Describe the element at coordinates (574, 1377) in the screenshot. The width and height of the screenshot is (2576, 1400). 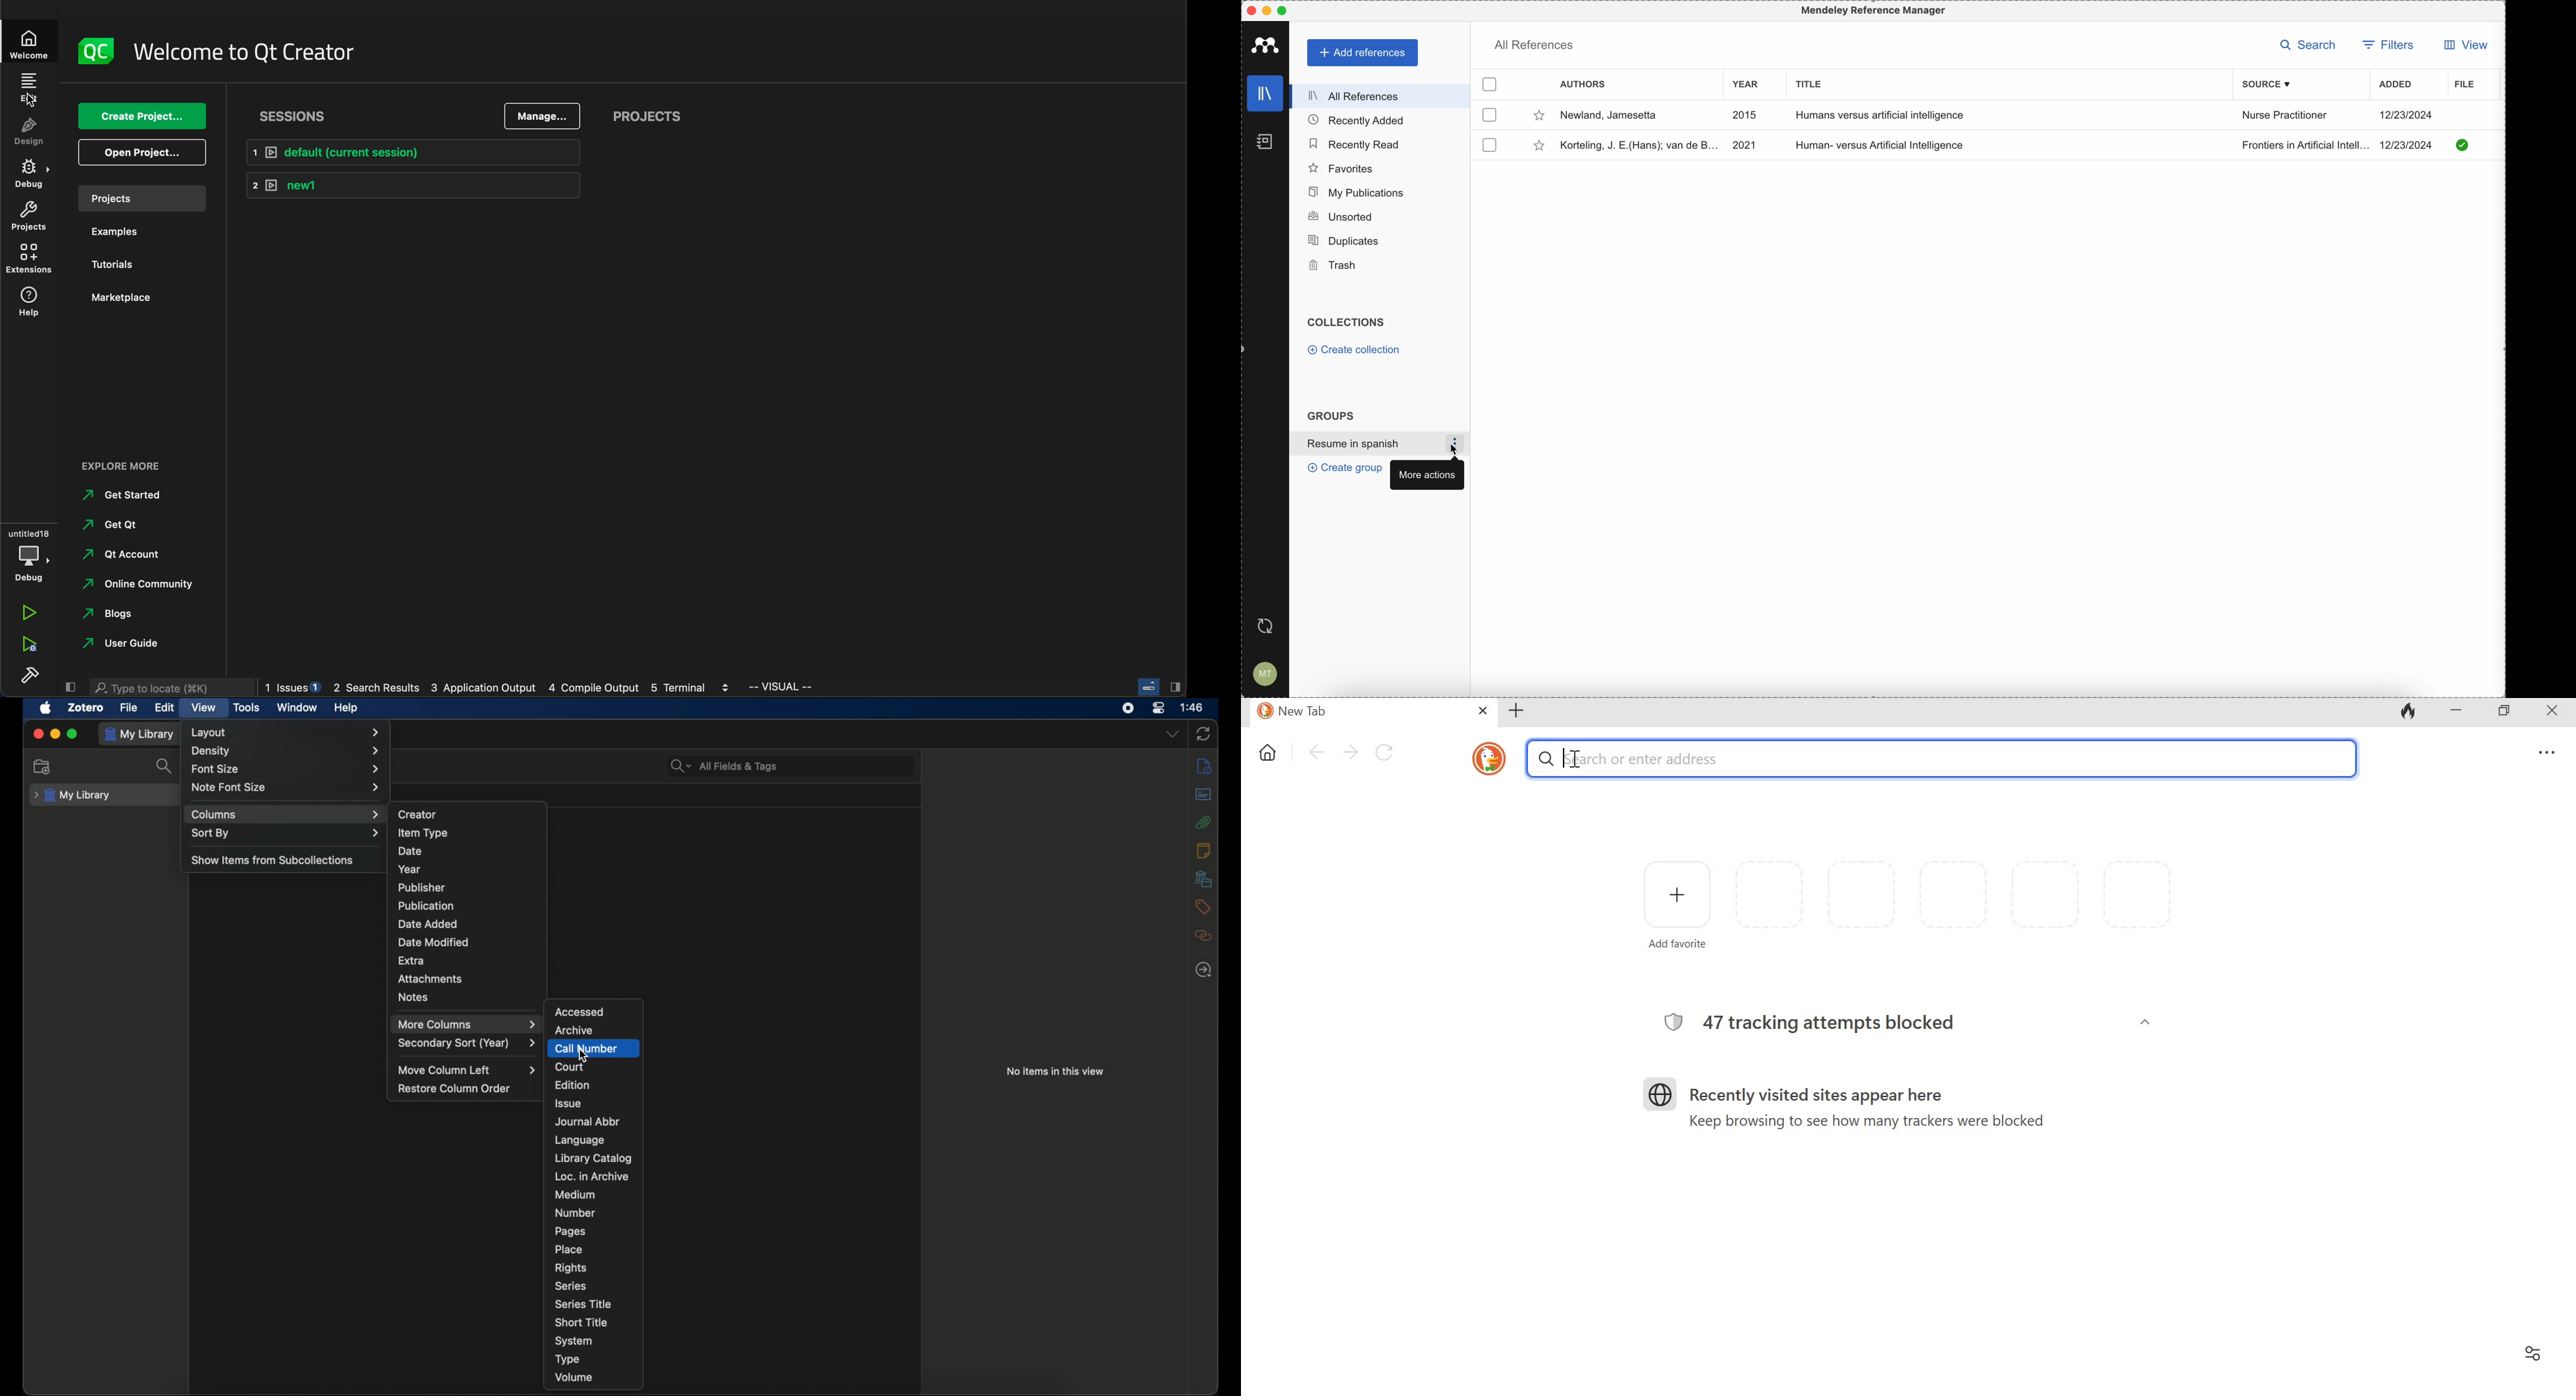
I see `volume` at that location.